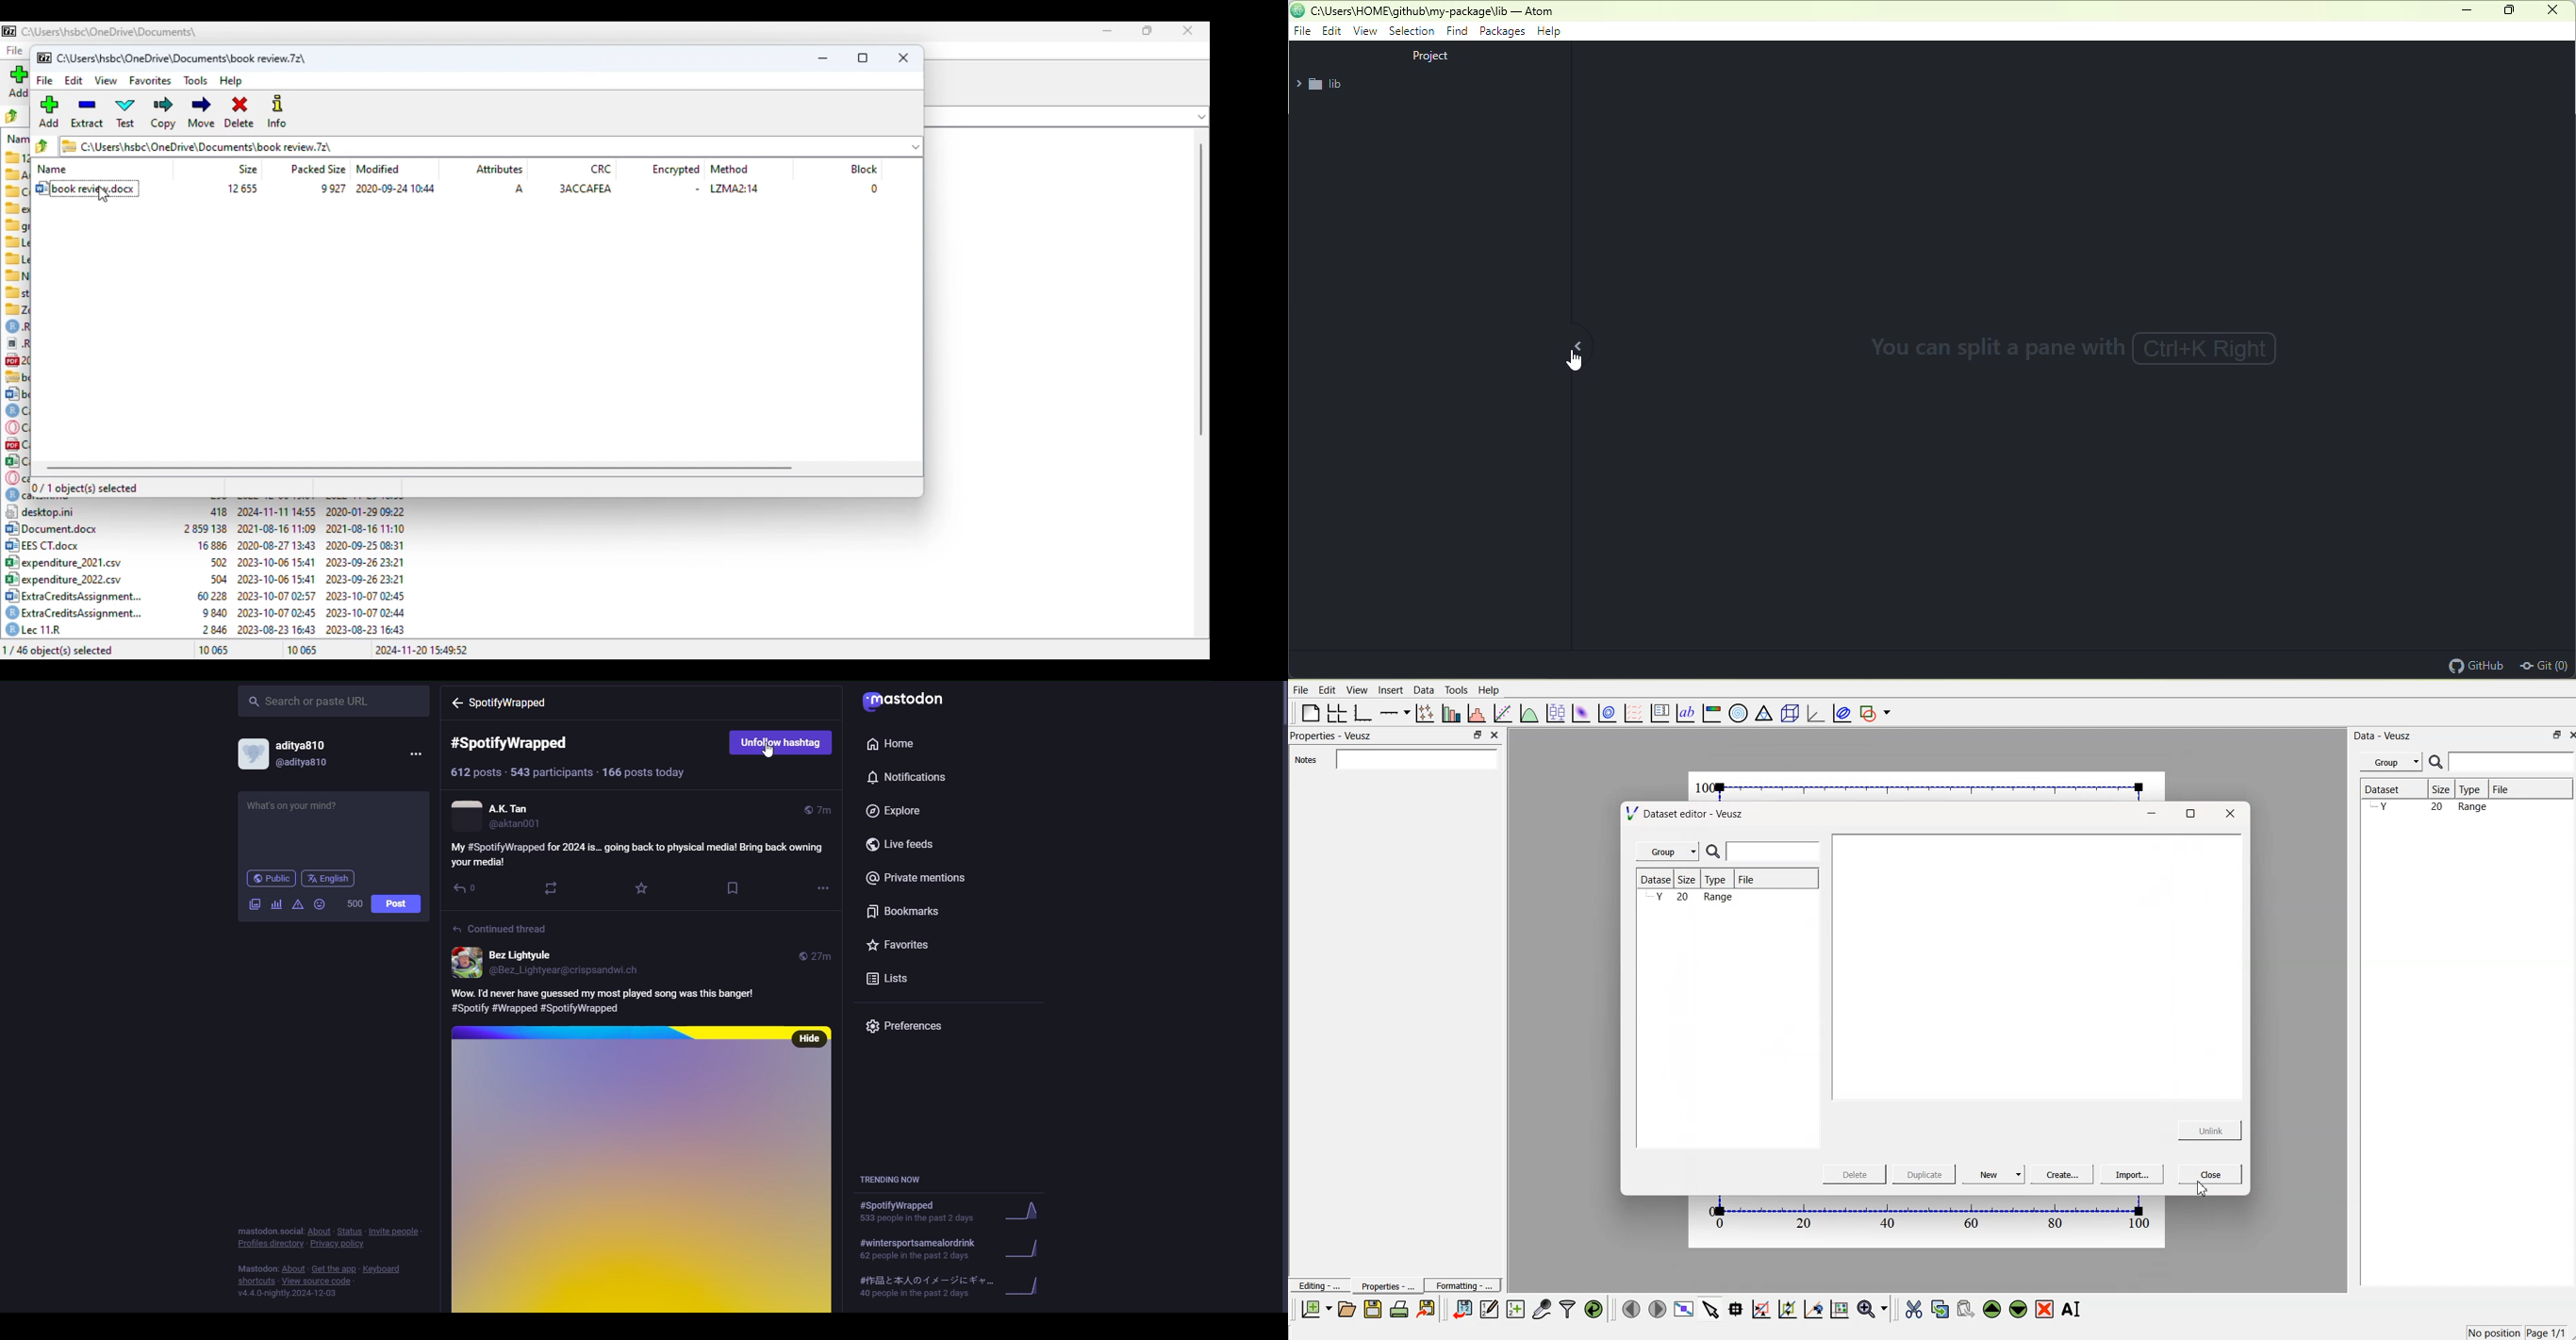 The height and width of the screenshot is (1344, 2576). I want to click on click to reset graph axes, so click(1840, 1308).